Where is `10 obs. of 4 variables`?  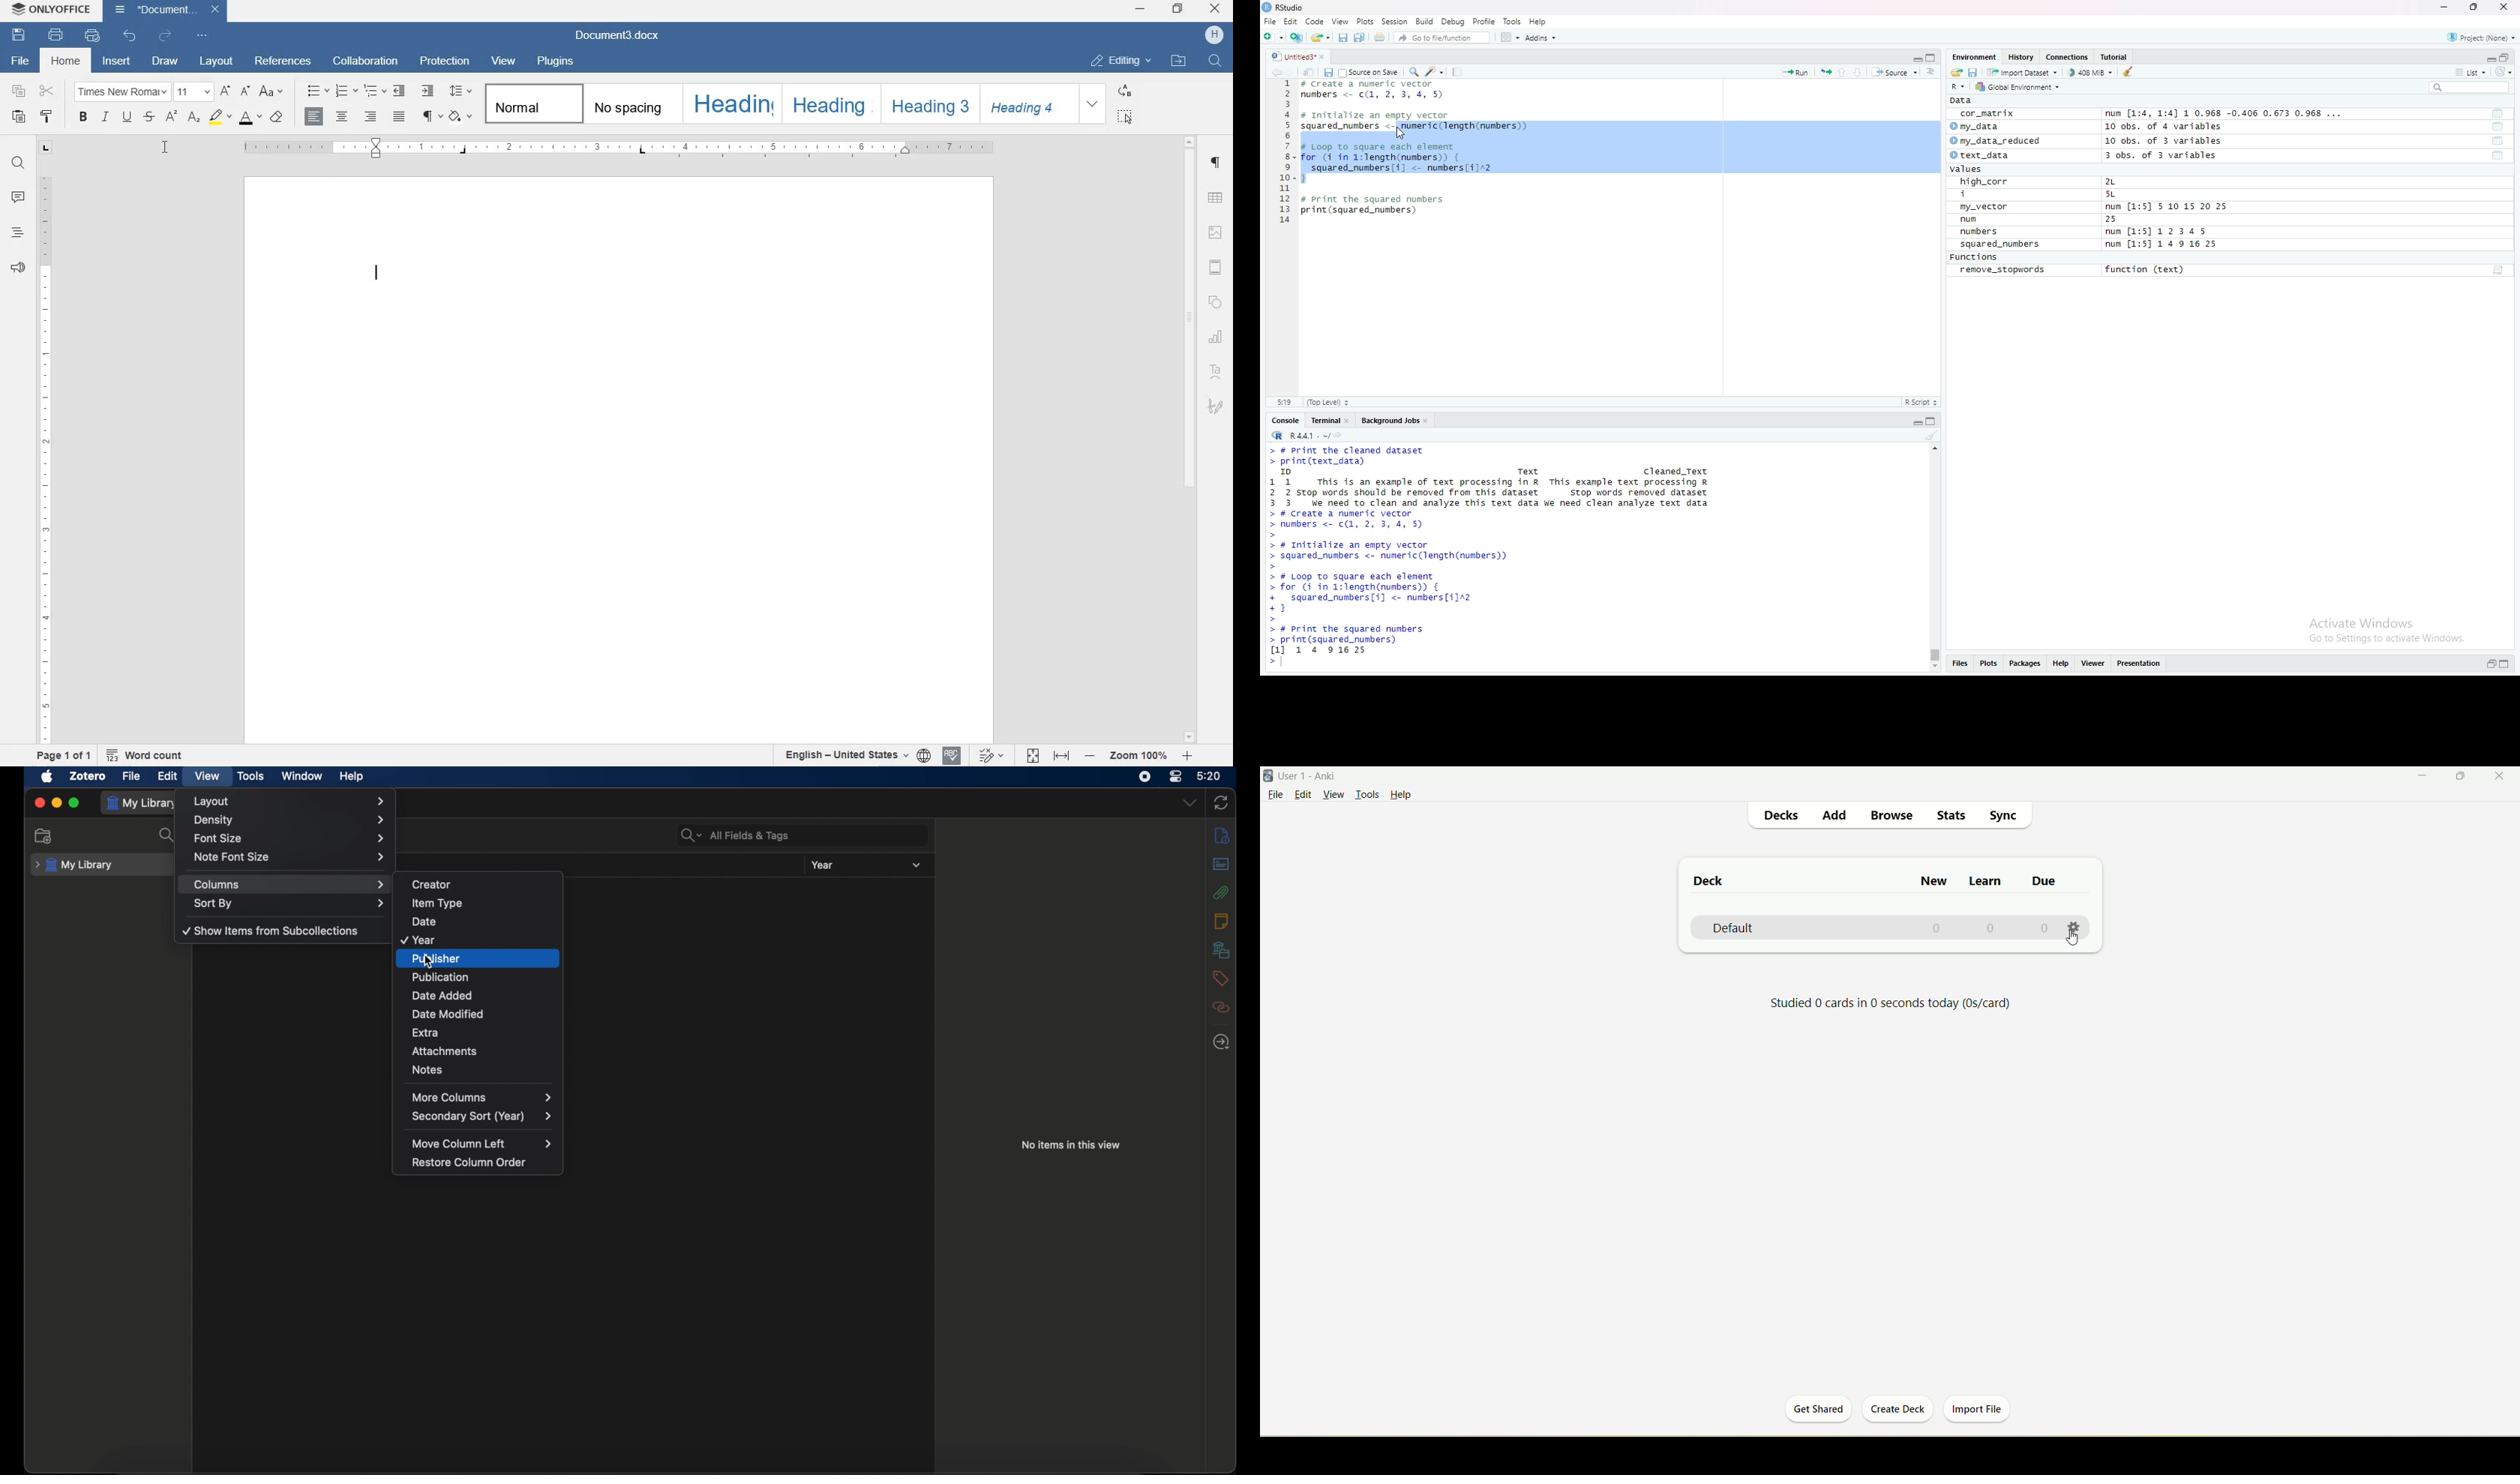 10 obs. of 4 variables is located at coordinates (2163, 127).